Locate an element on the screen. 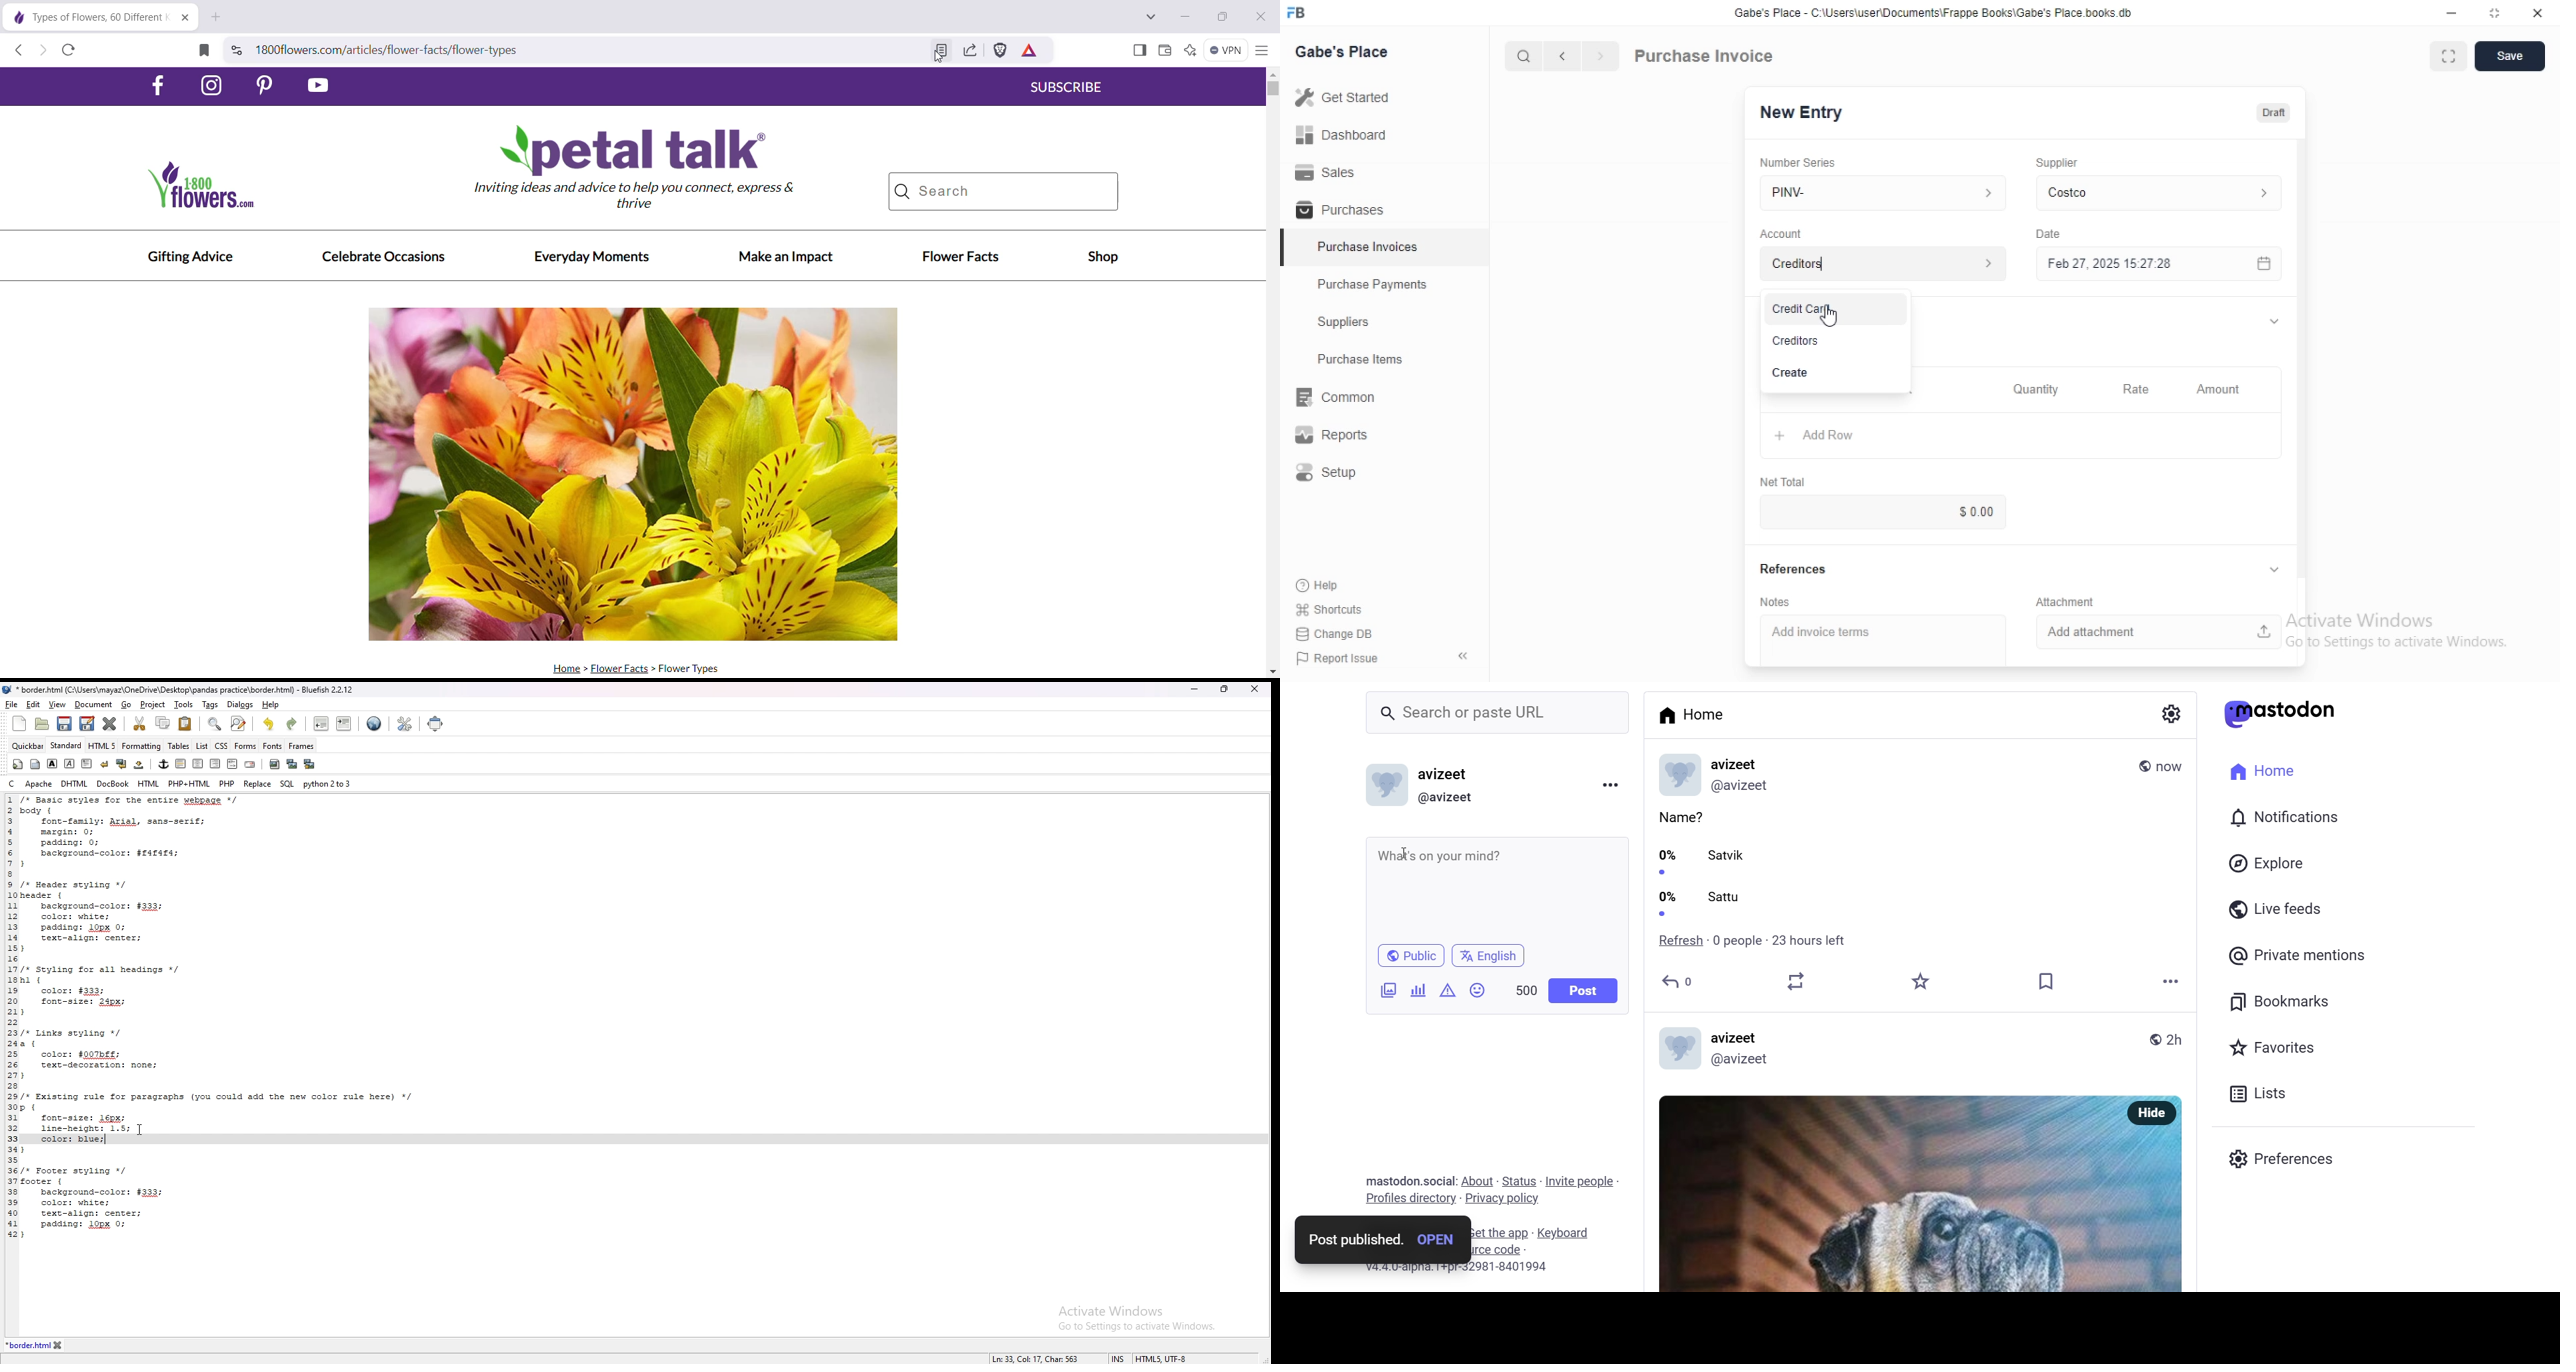 This screenshot has height=1372, width=2576. save is located at coordinates (65, 724).